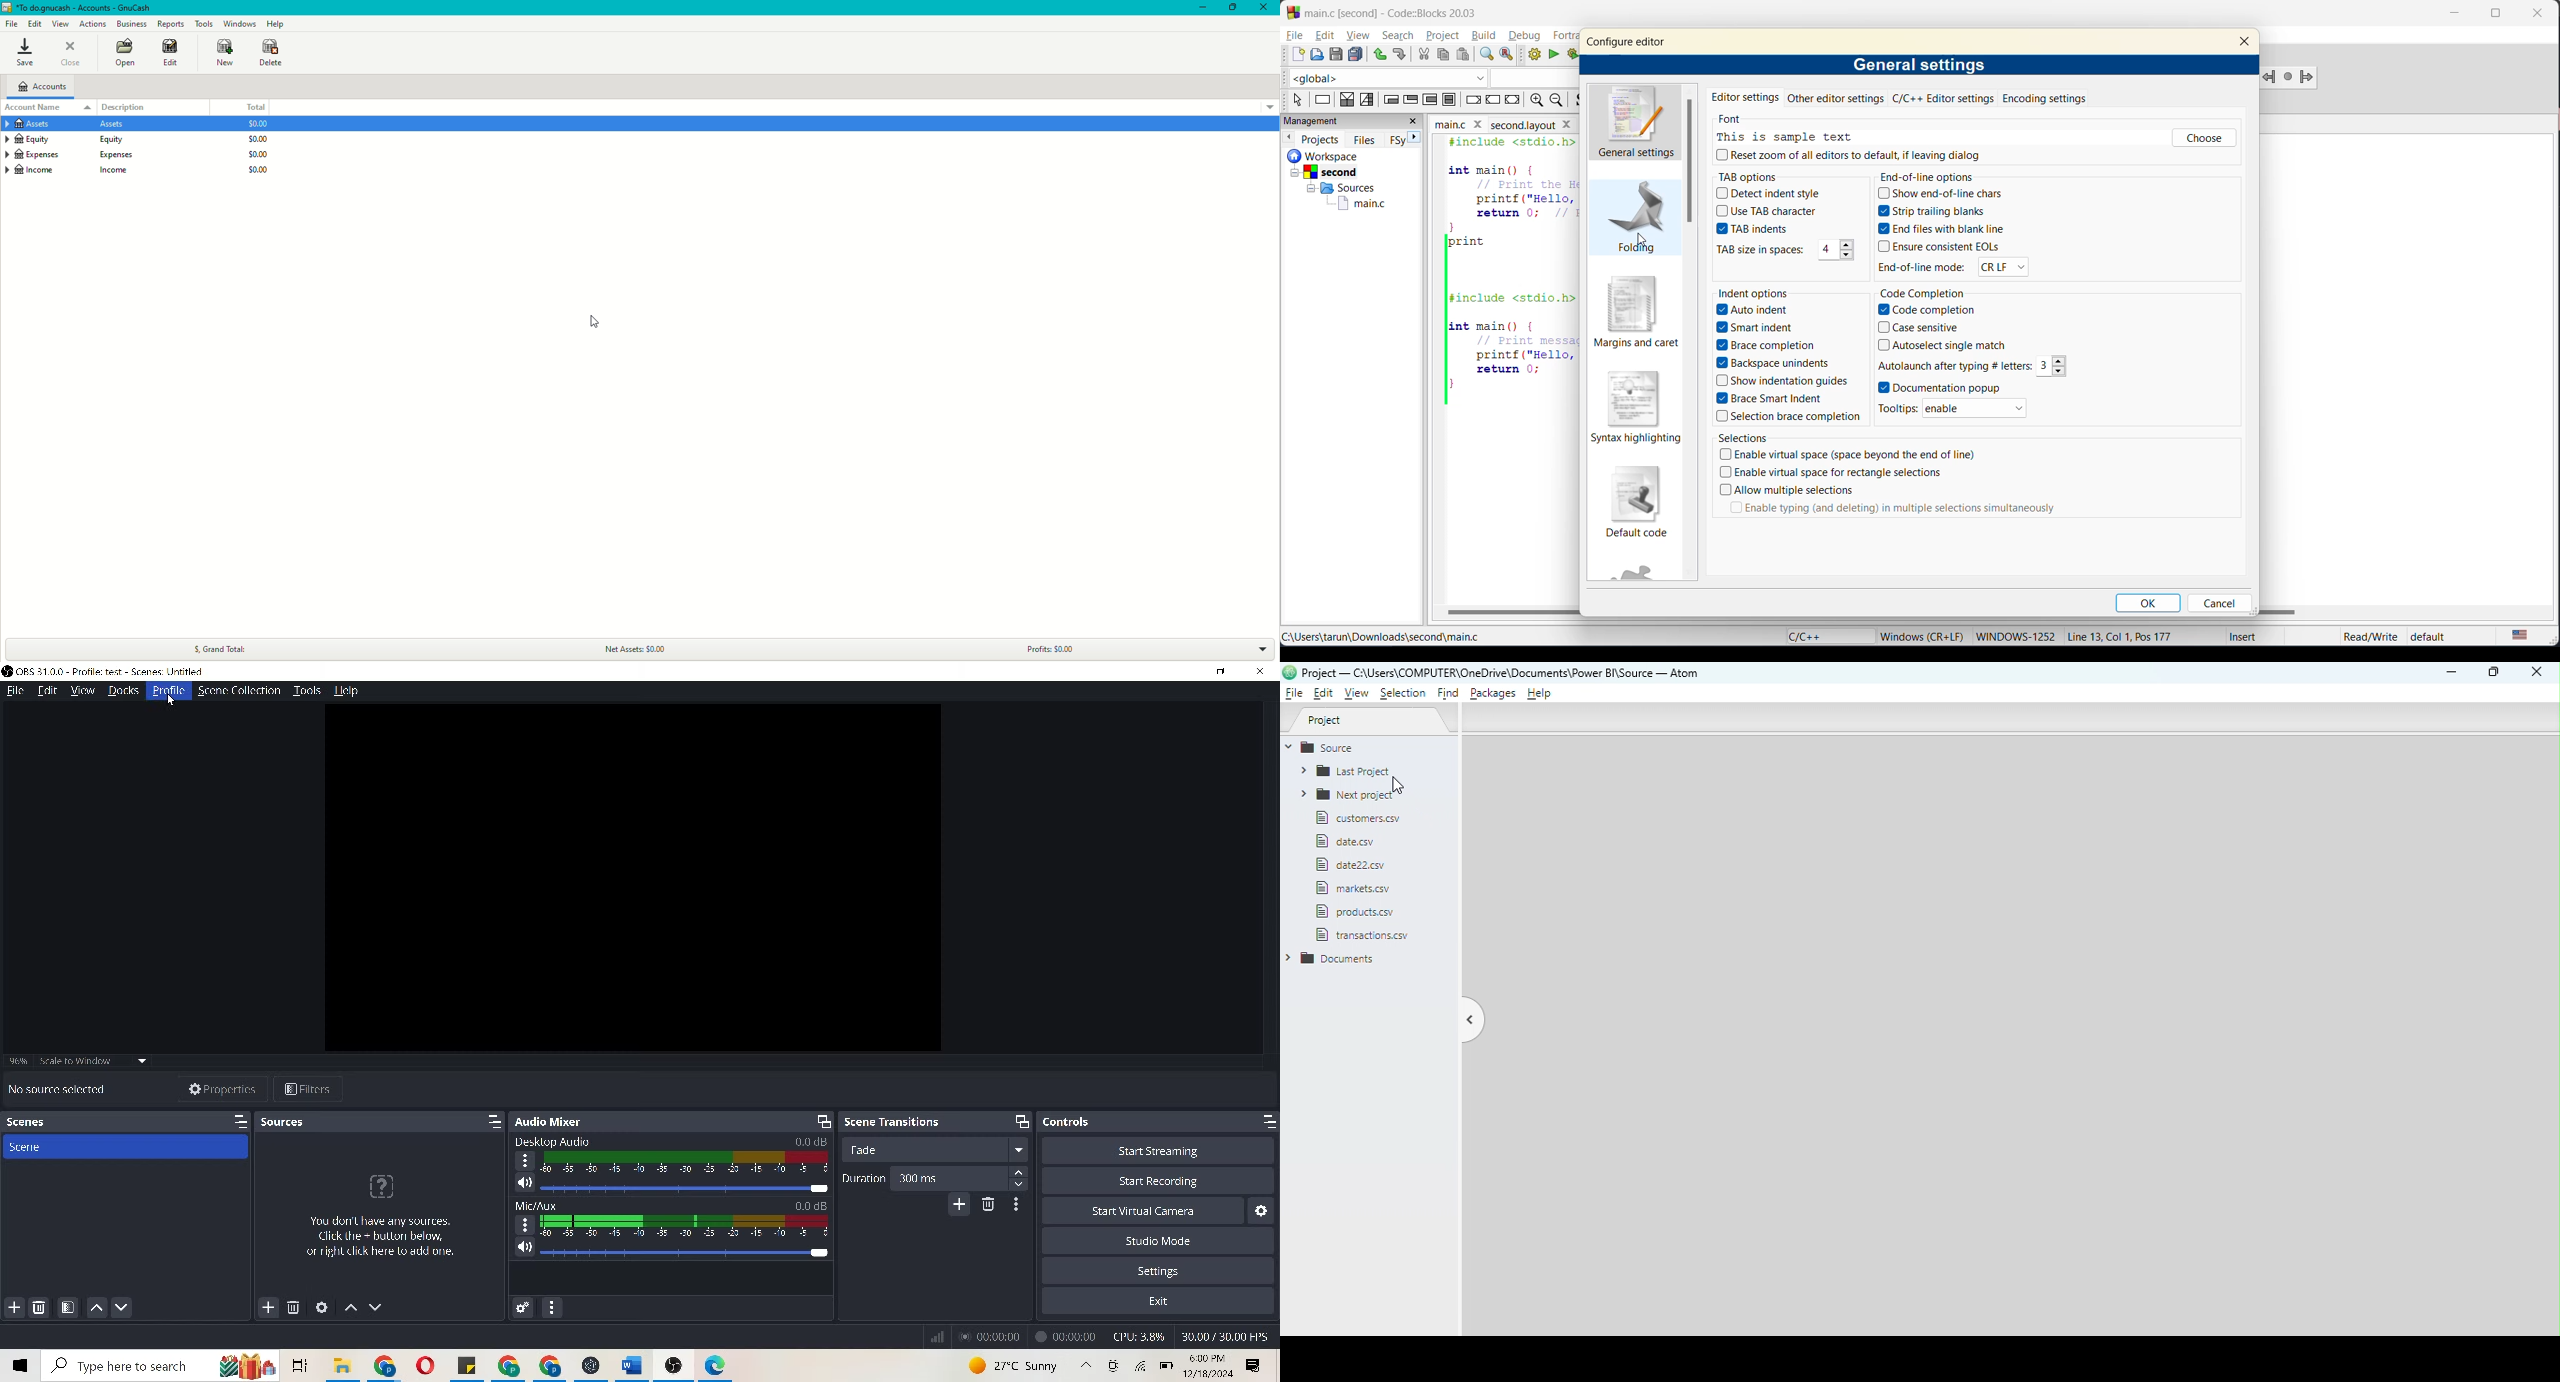  Describe the element at coordinates (683, 1188) in the screenshot. I see `slider` at that location.